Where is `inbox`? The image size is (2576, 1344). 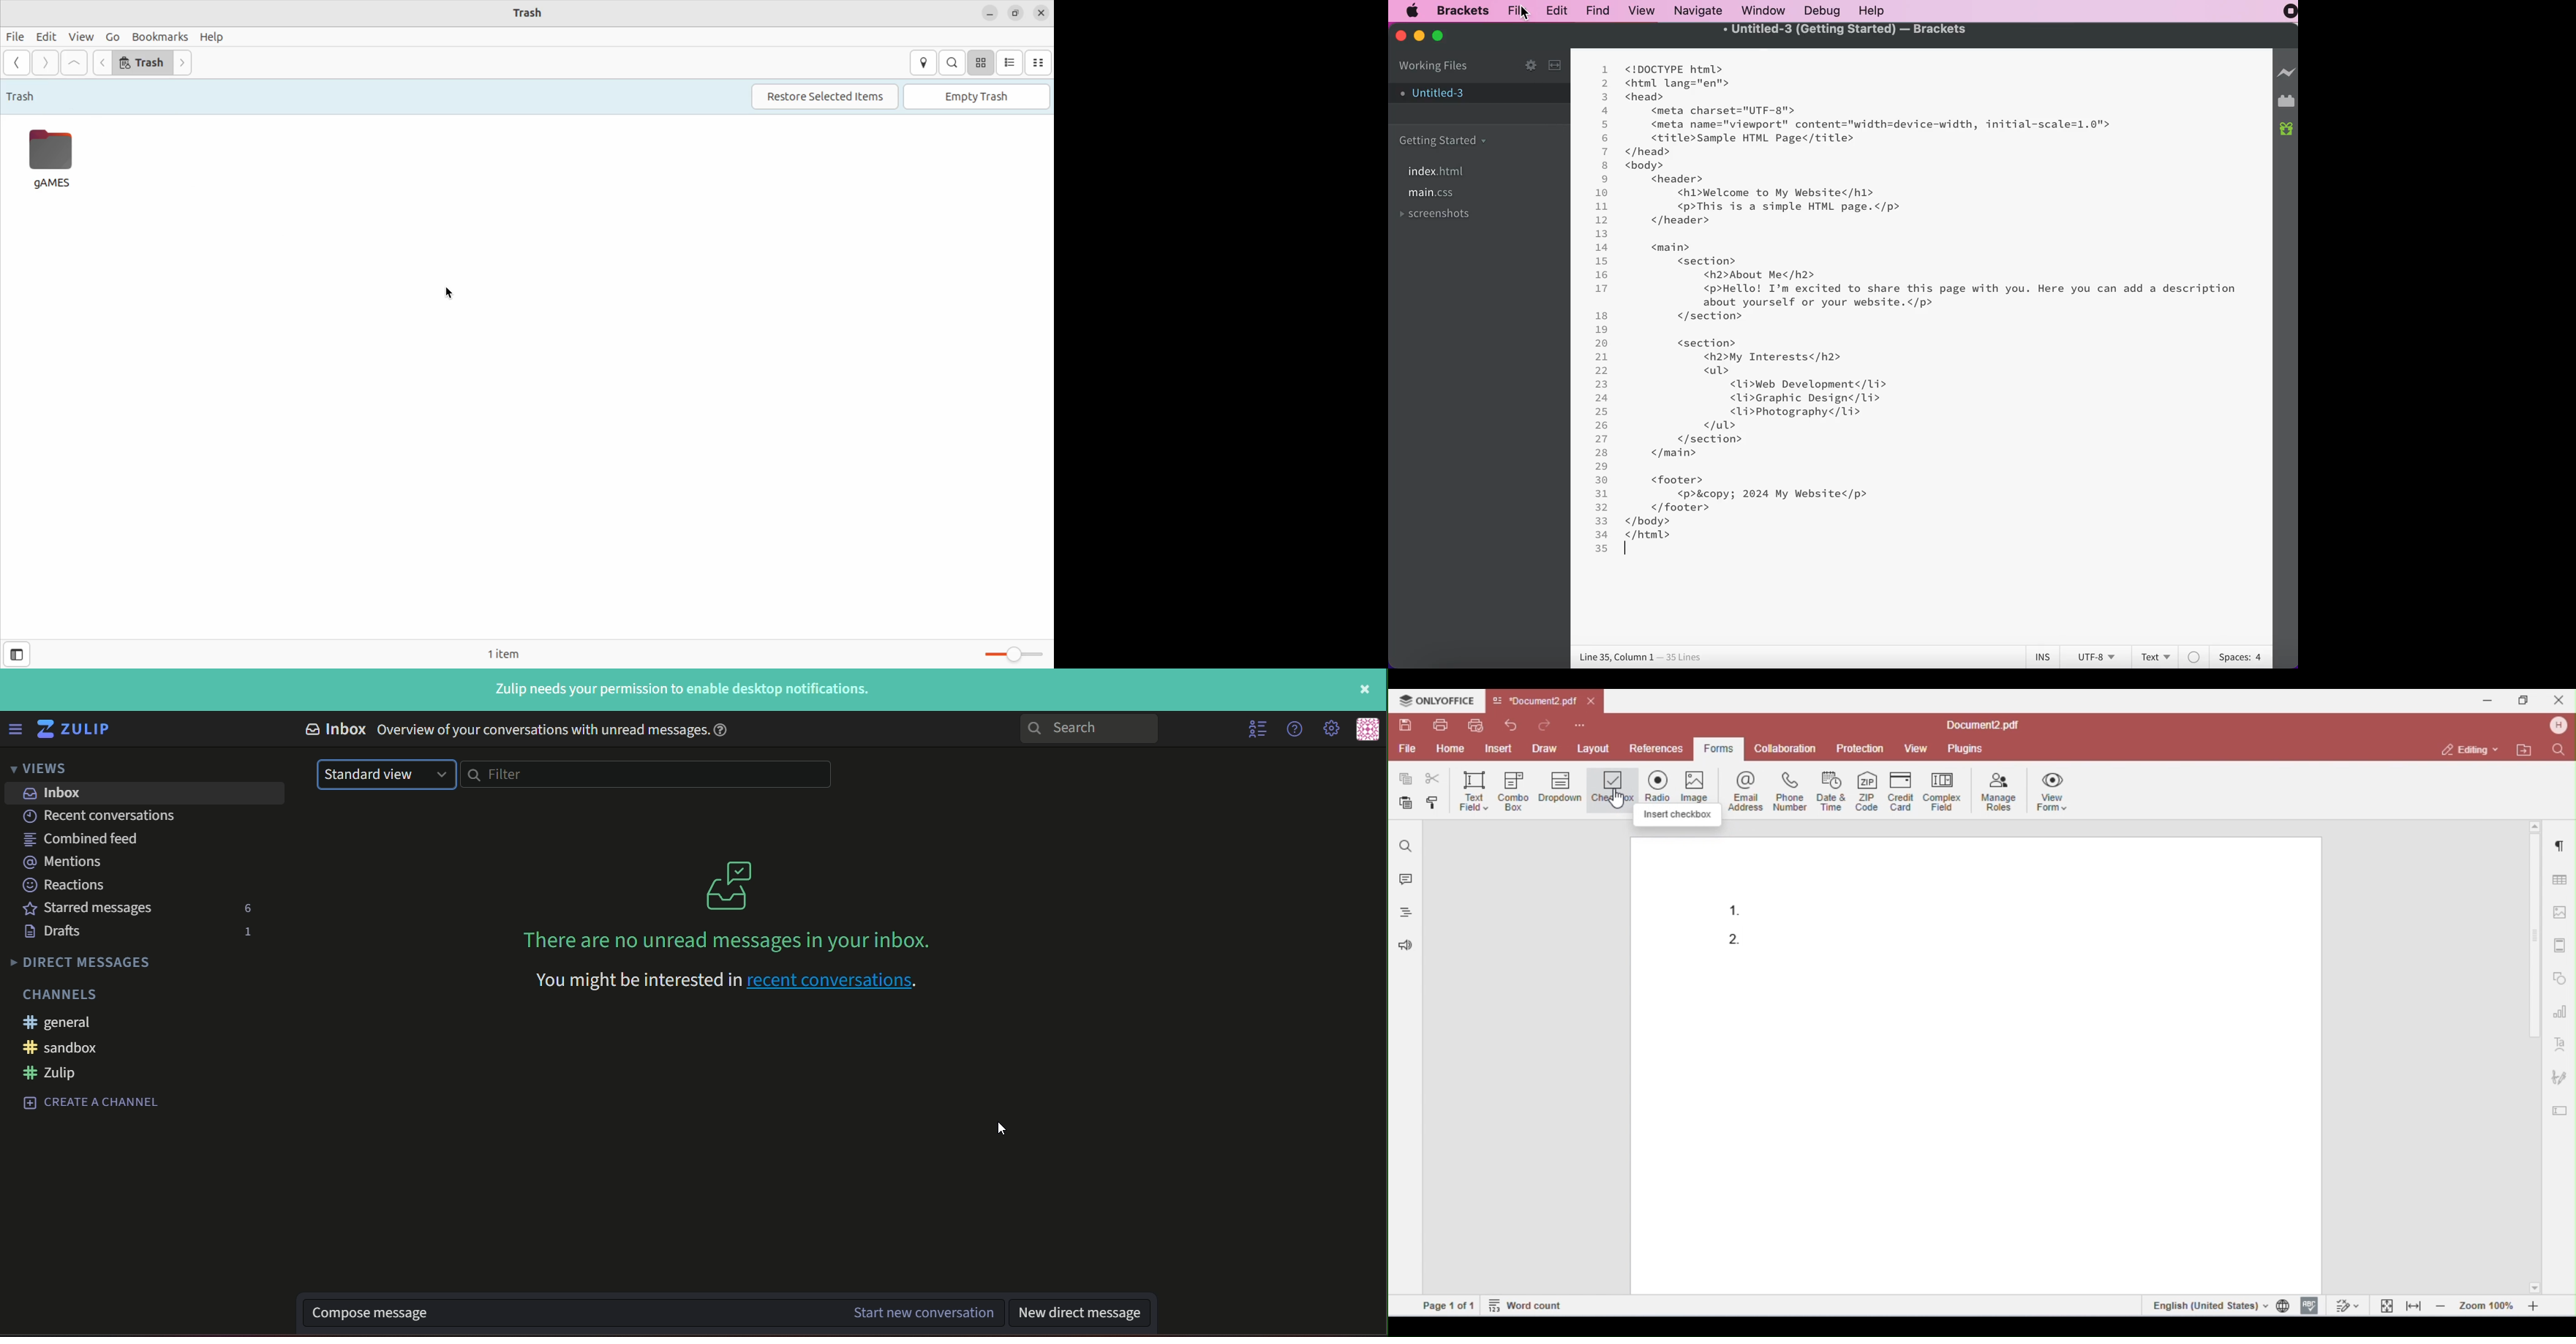 inbox is located at coordinates (62, 794).